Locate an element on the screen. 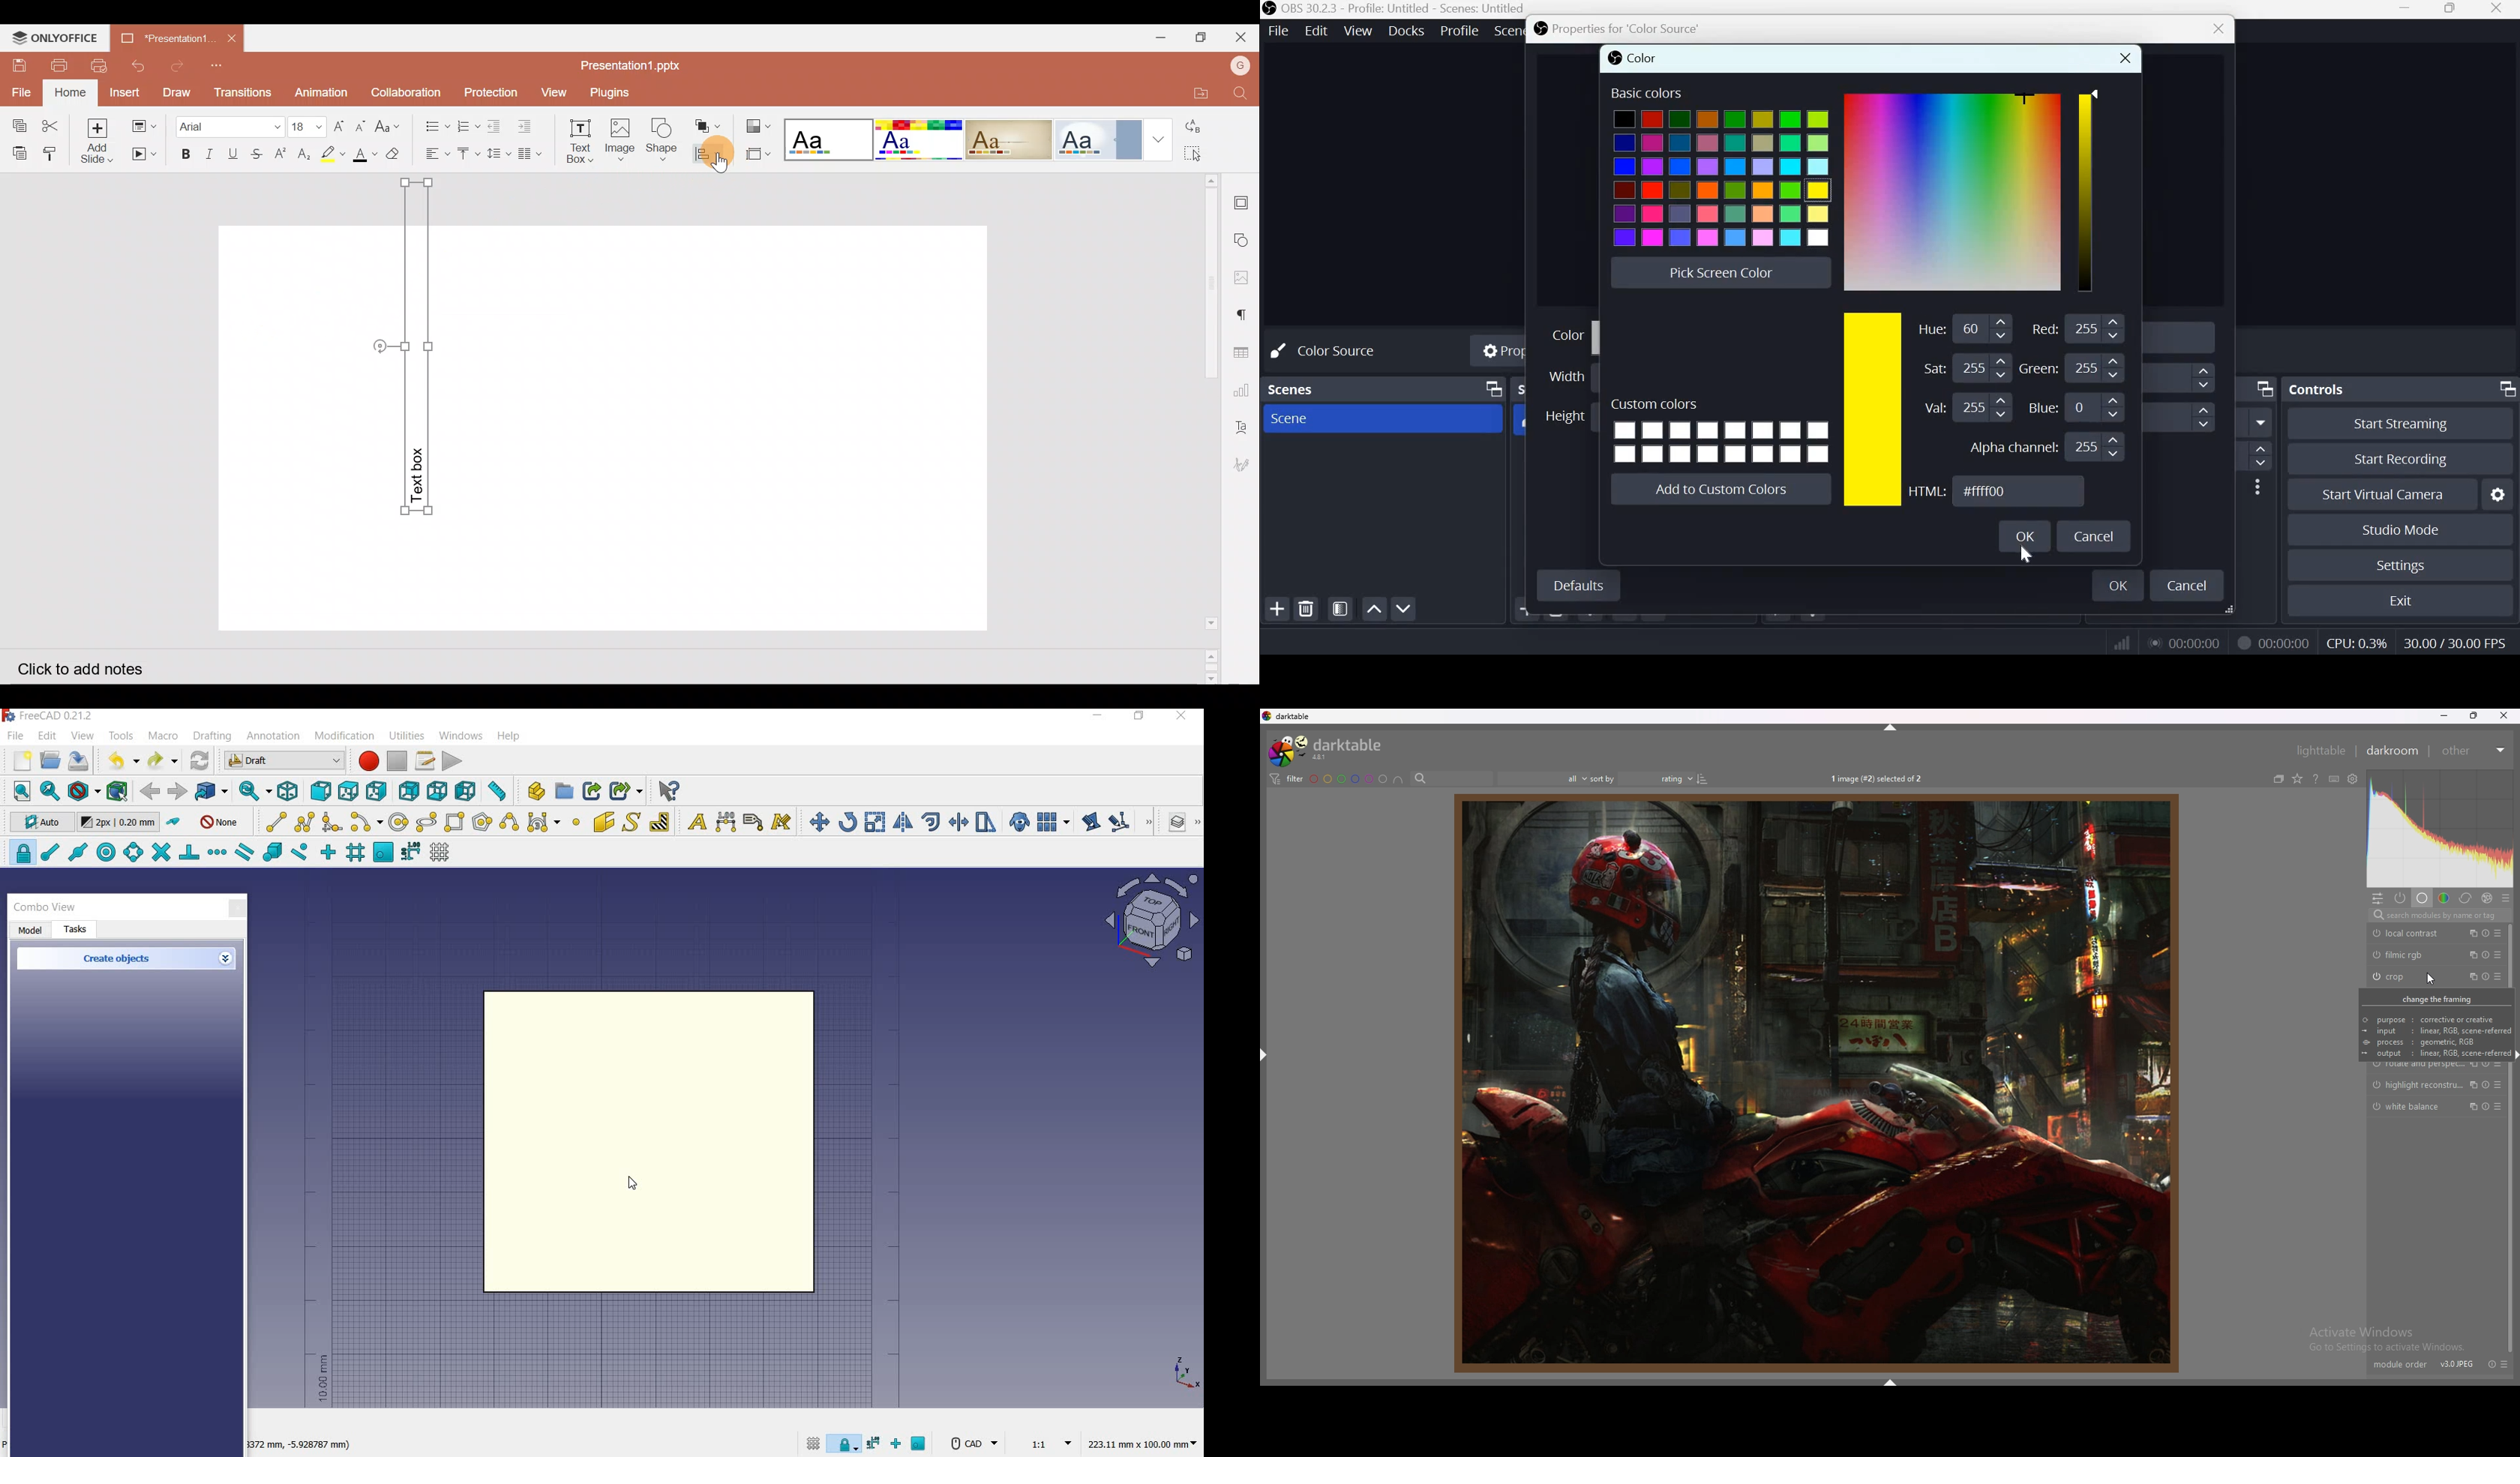  Font size is located at coordinates (308, 126).